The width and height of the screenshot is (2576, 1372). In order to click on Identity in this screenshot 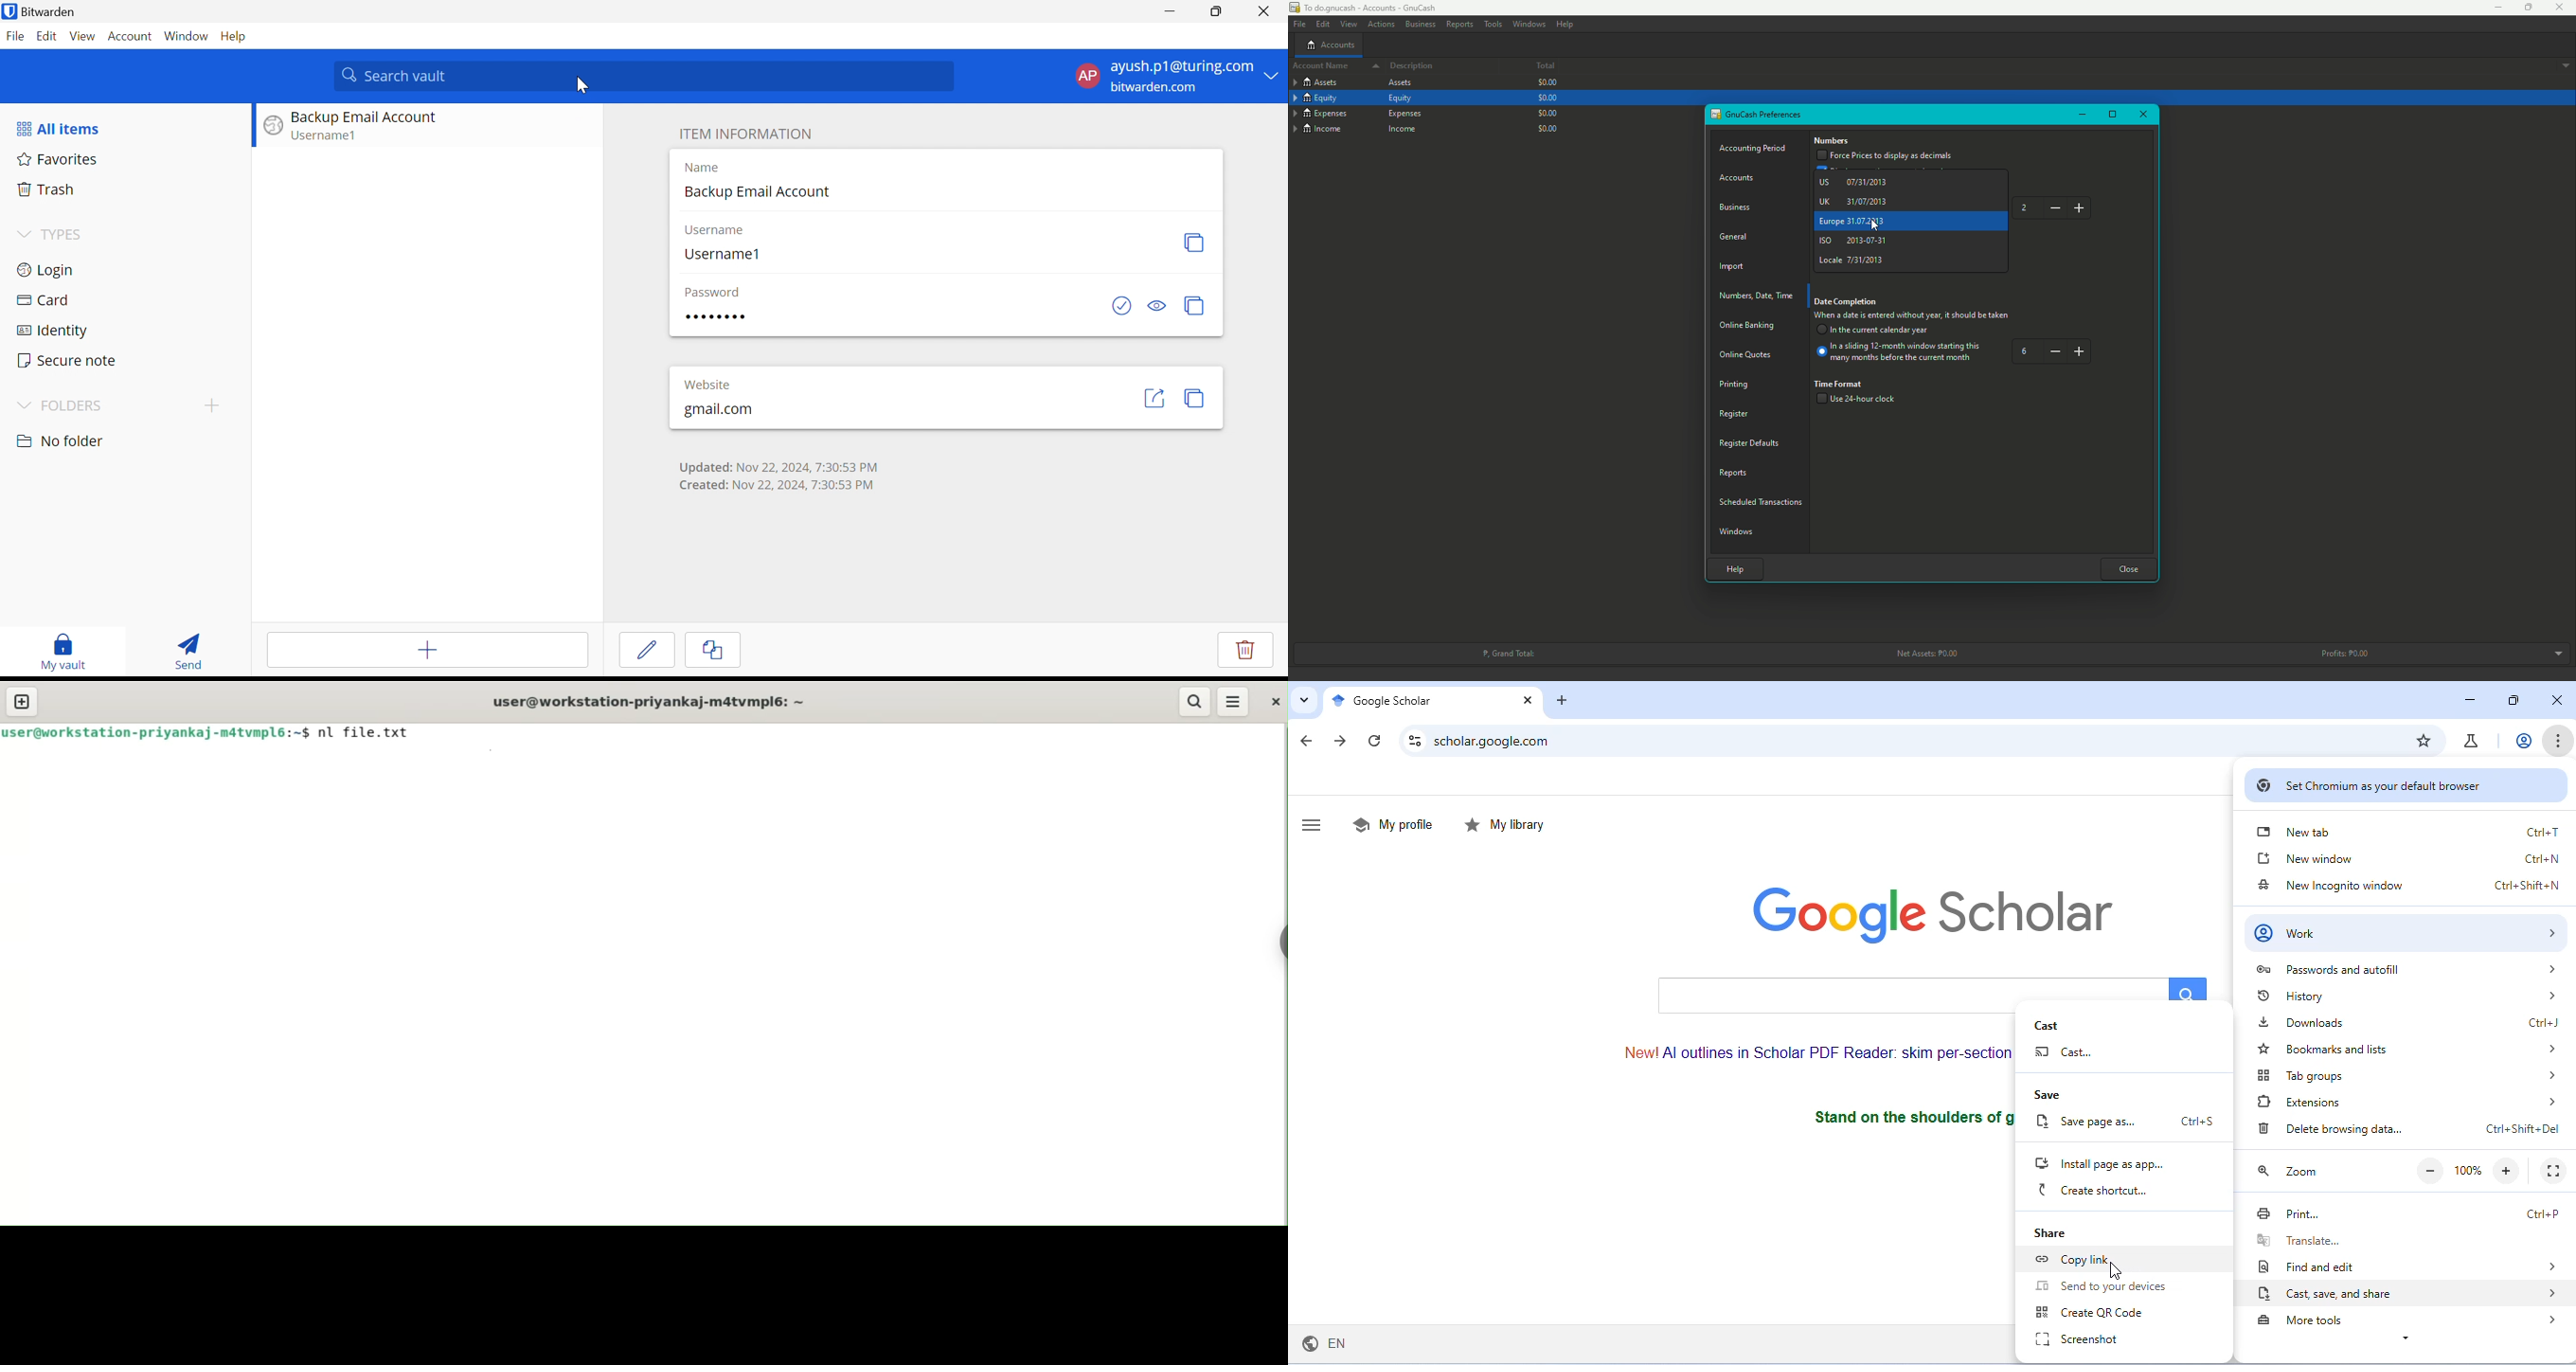, I will do `click(48, 332)`.